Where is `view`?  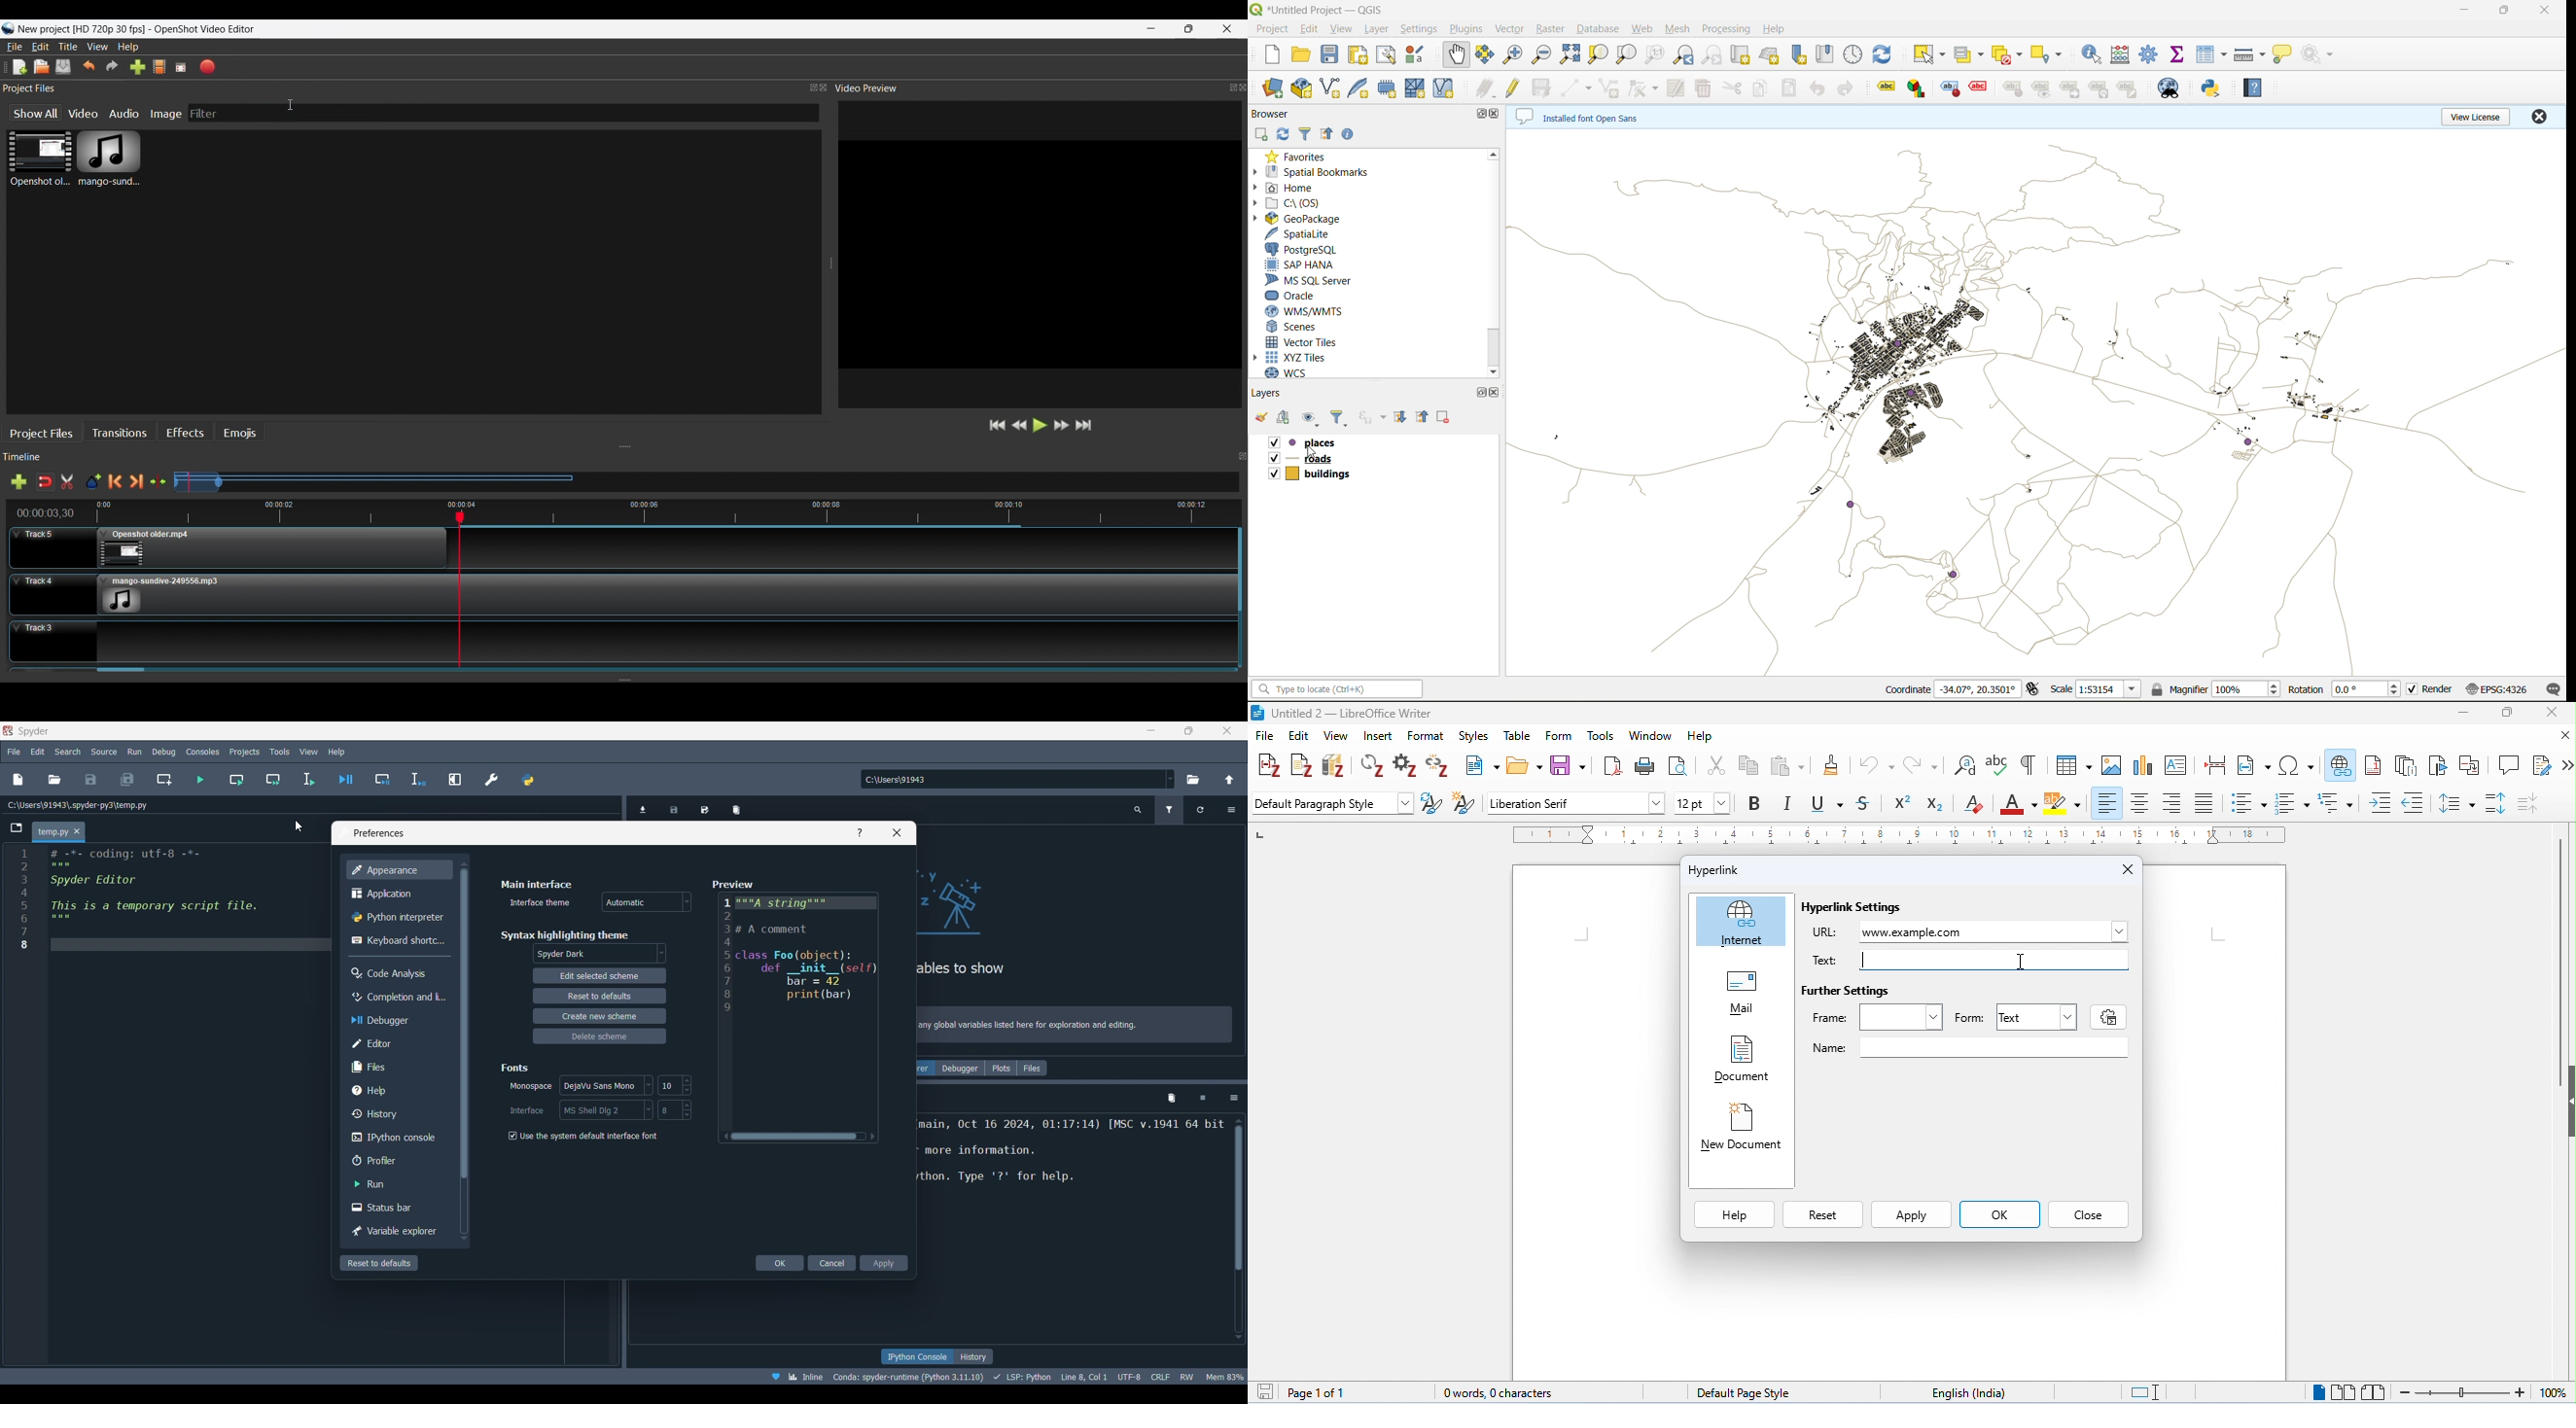 view is located at coordinates (1337, 737).